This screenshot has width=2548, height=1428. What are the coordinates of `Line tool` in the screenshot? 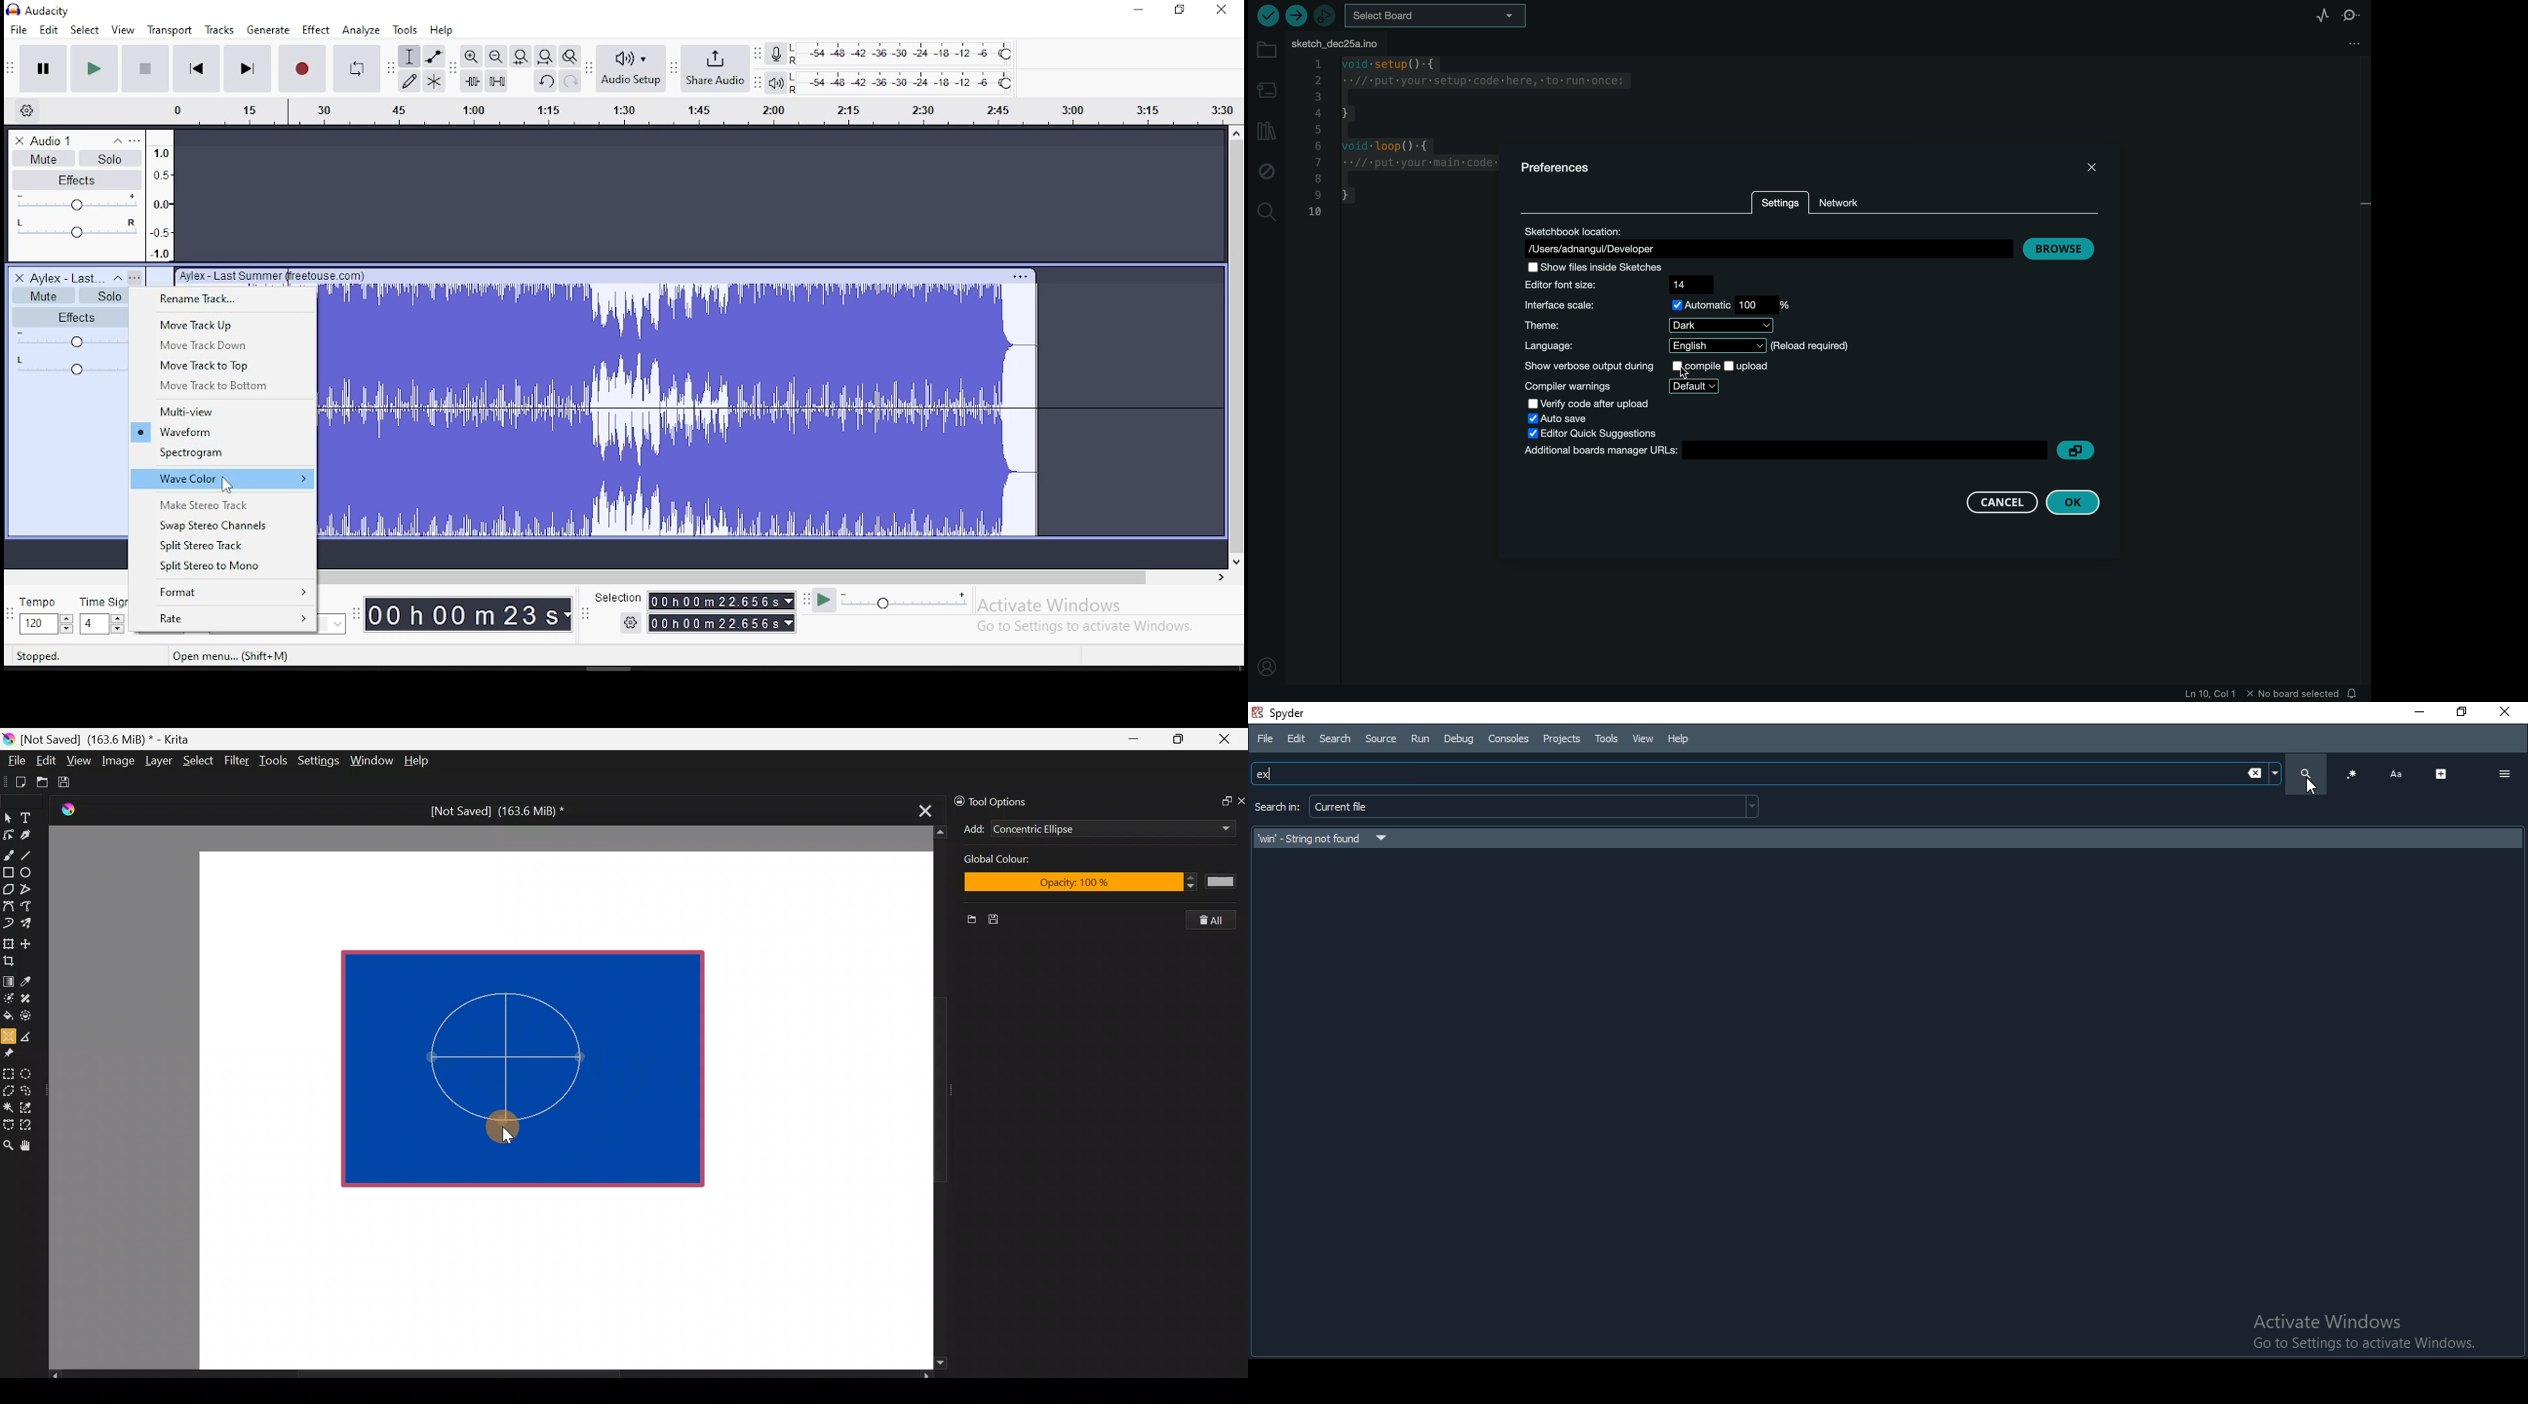 It's located at (34, 854).